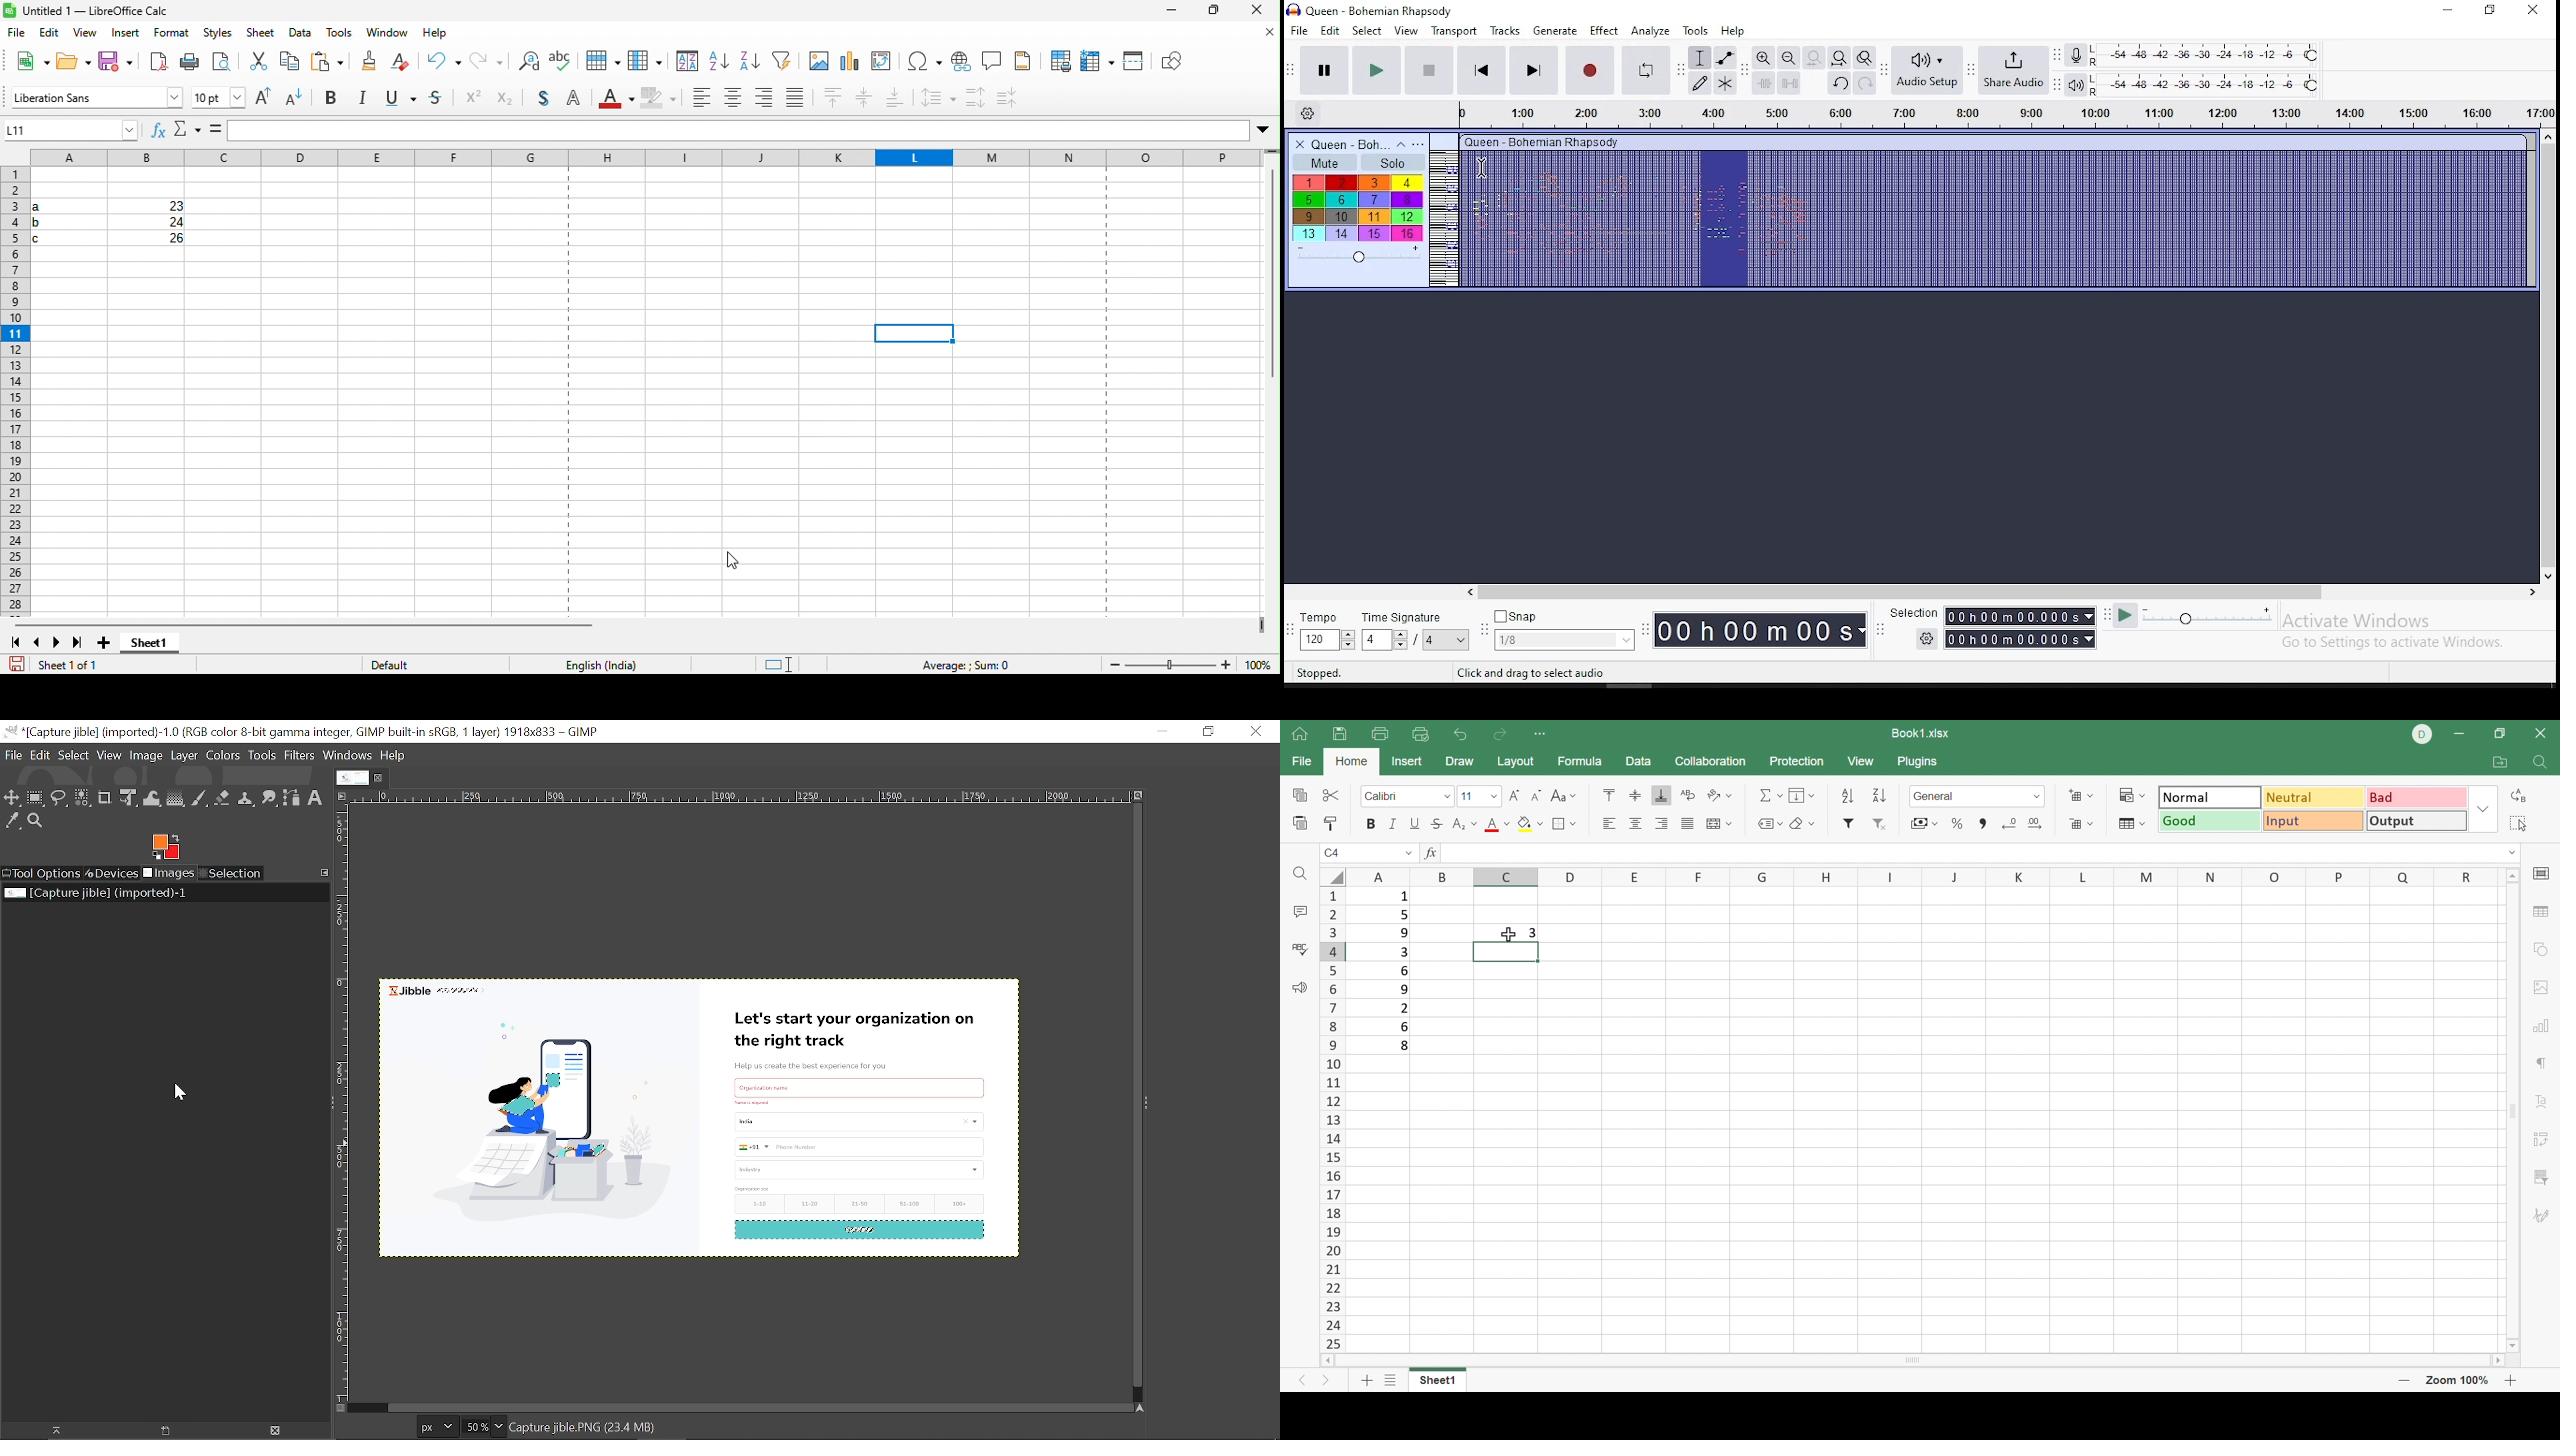  What do you see at coordinates (1258, 11) in the screenshot?
I see `close` at bounding box center [1258, 11].